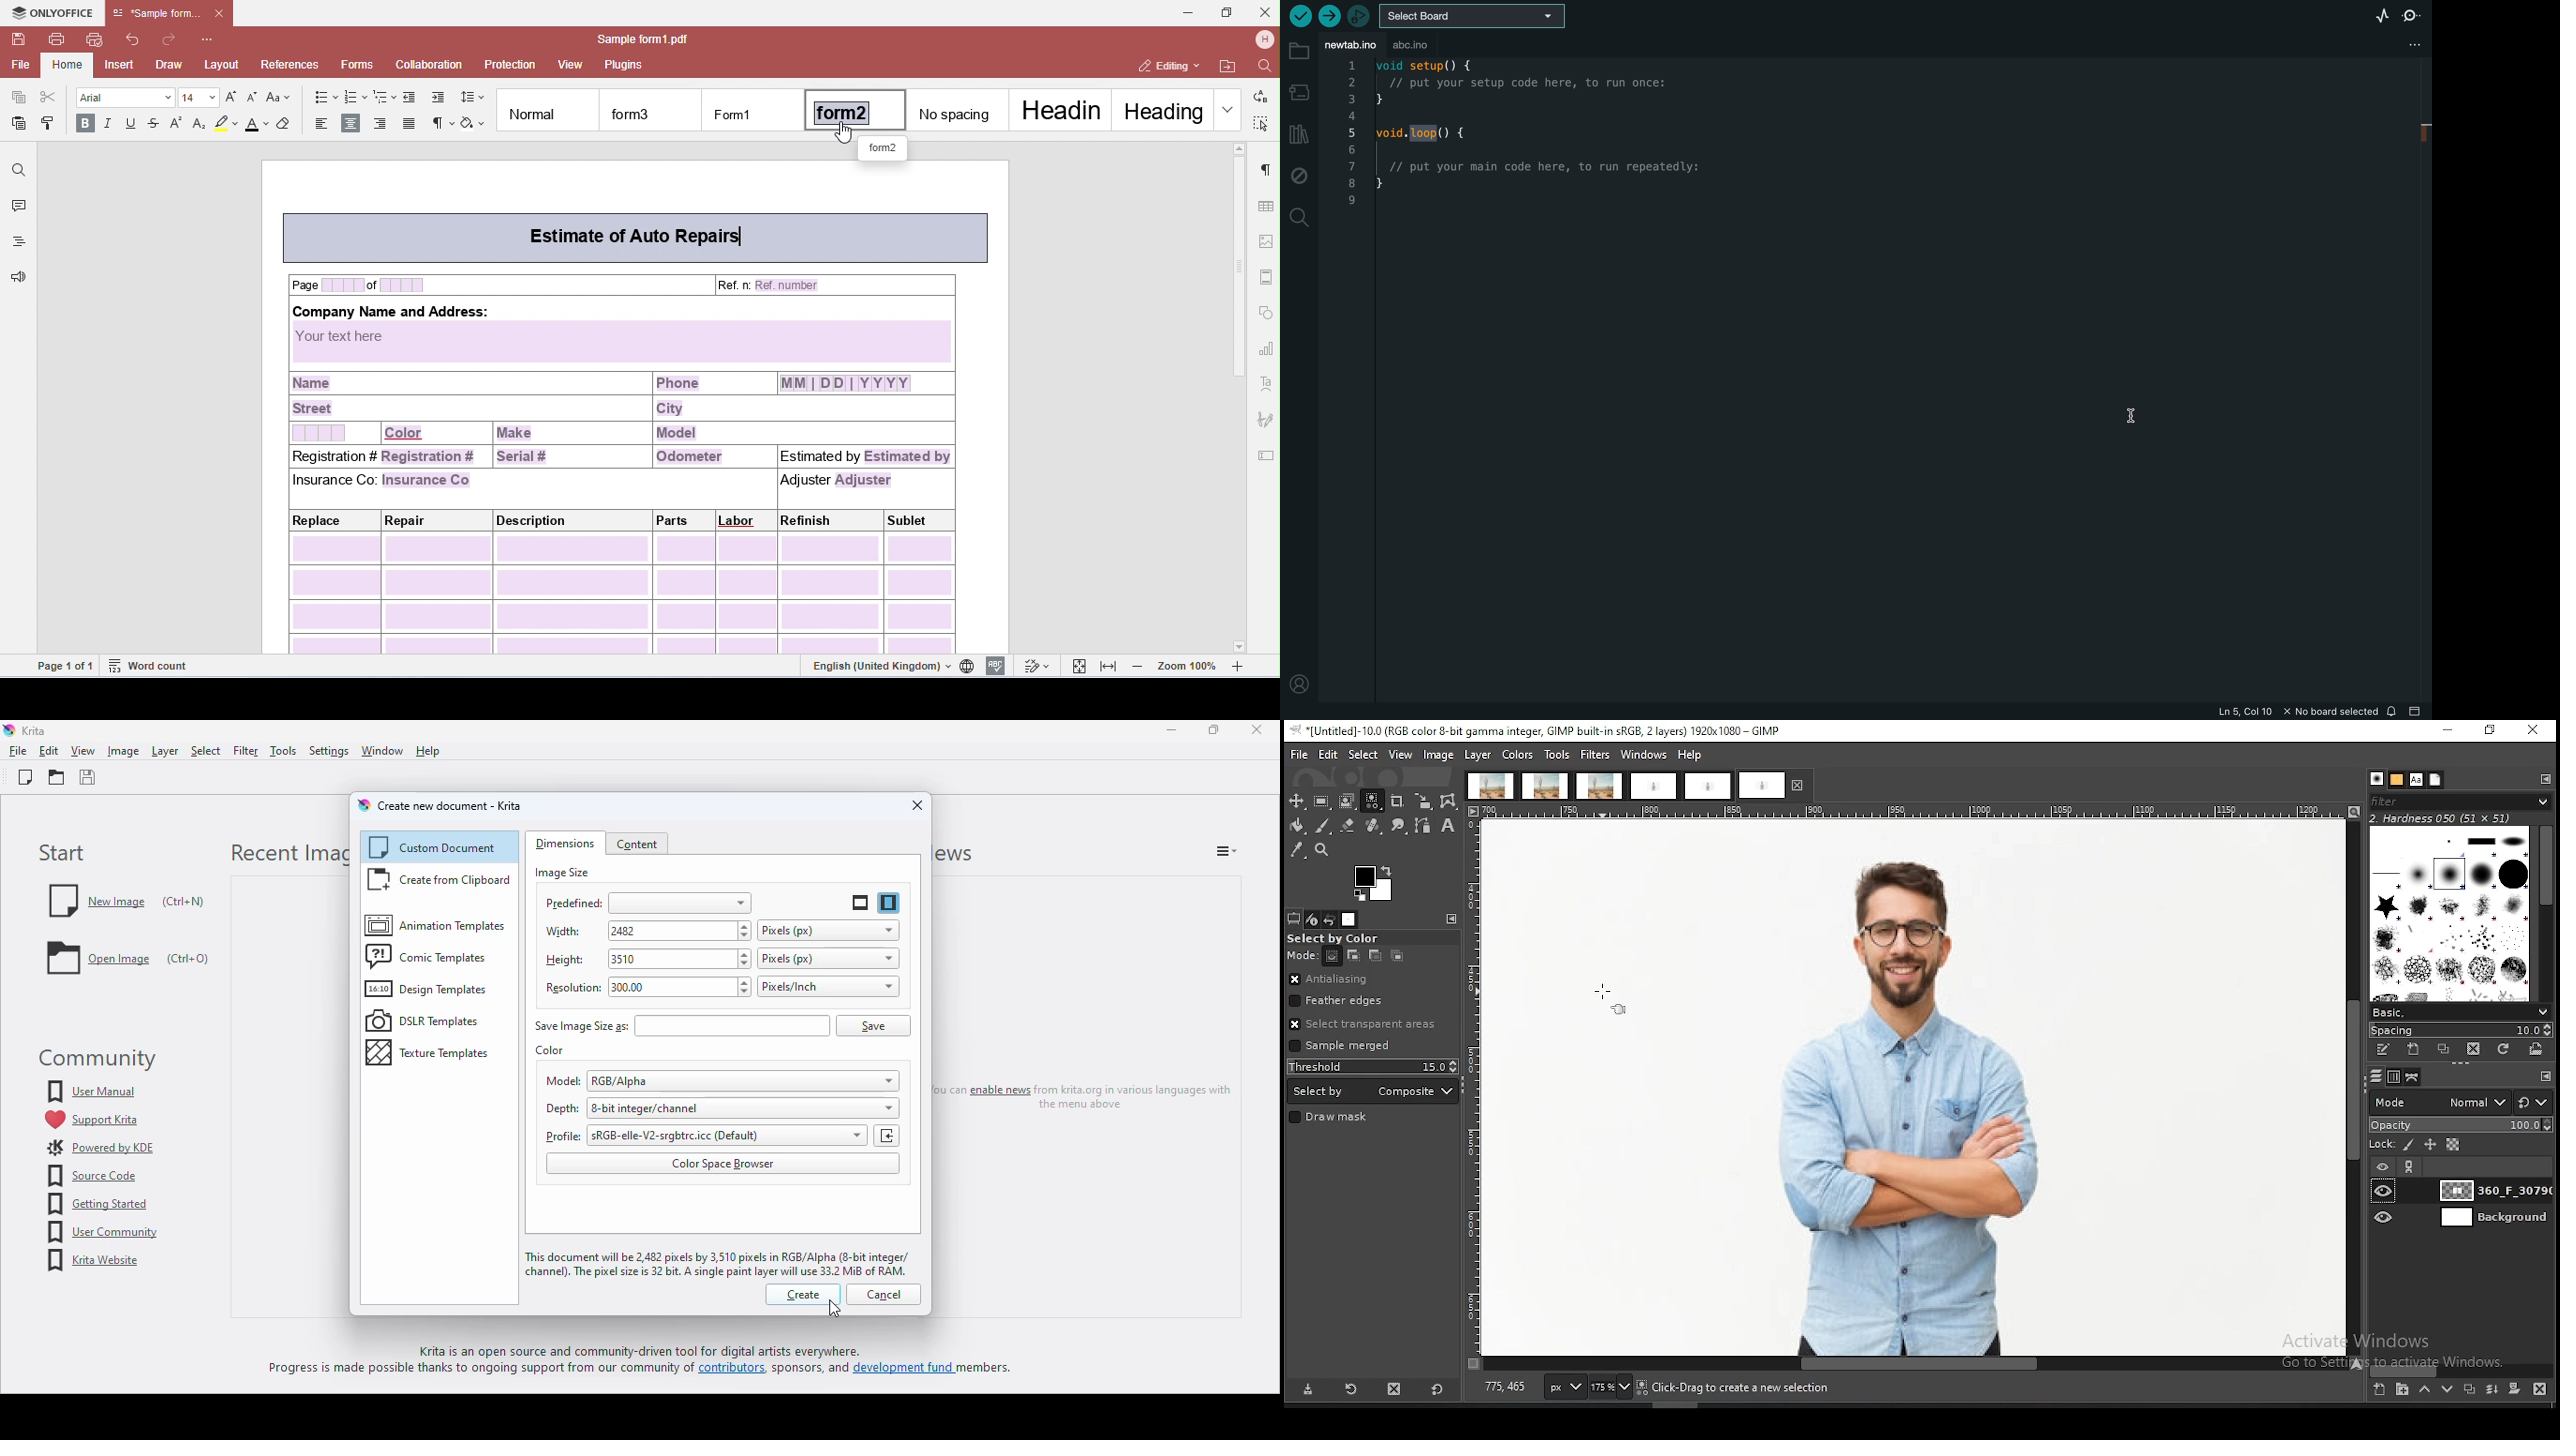  Describe the element at coordinates (2547, 1075) in the screenshot. I see `configure this tab` at that location.